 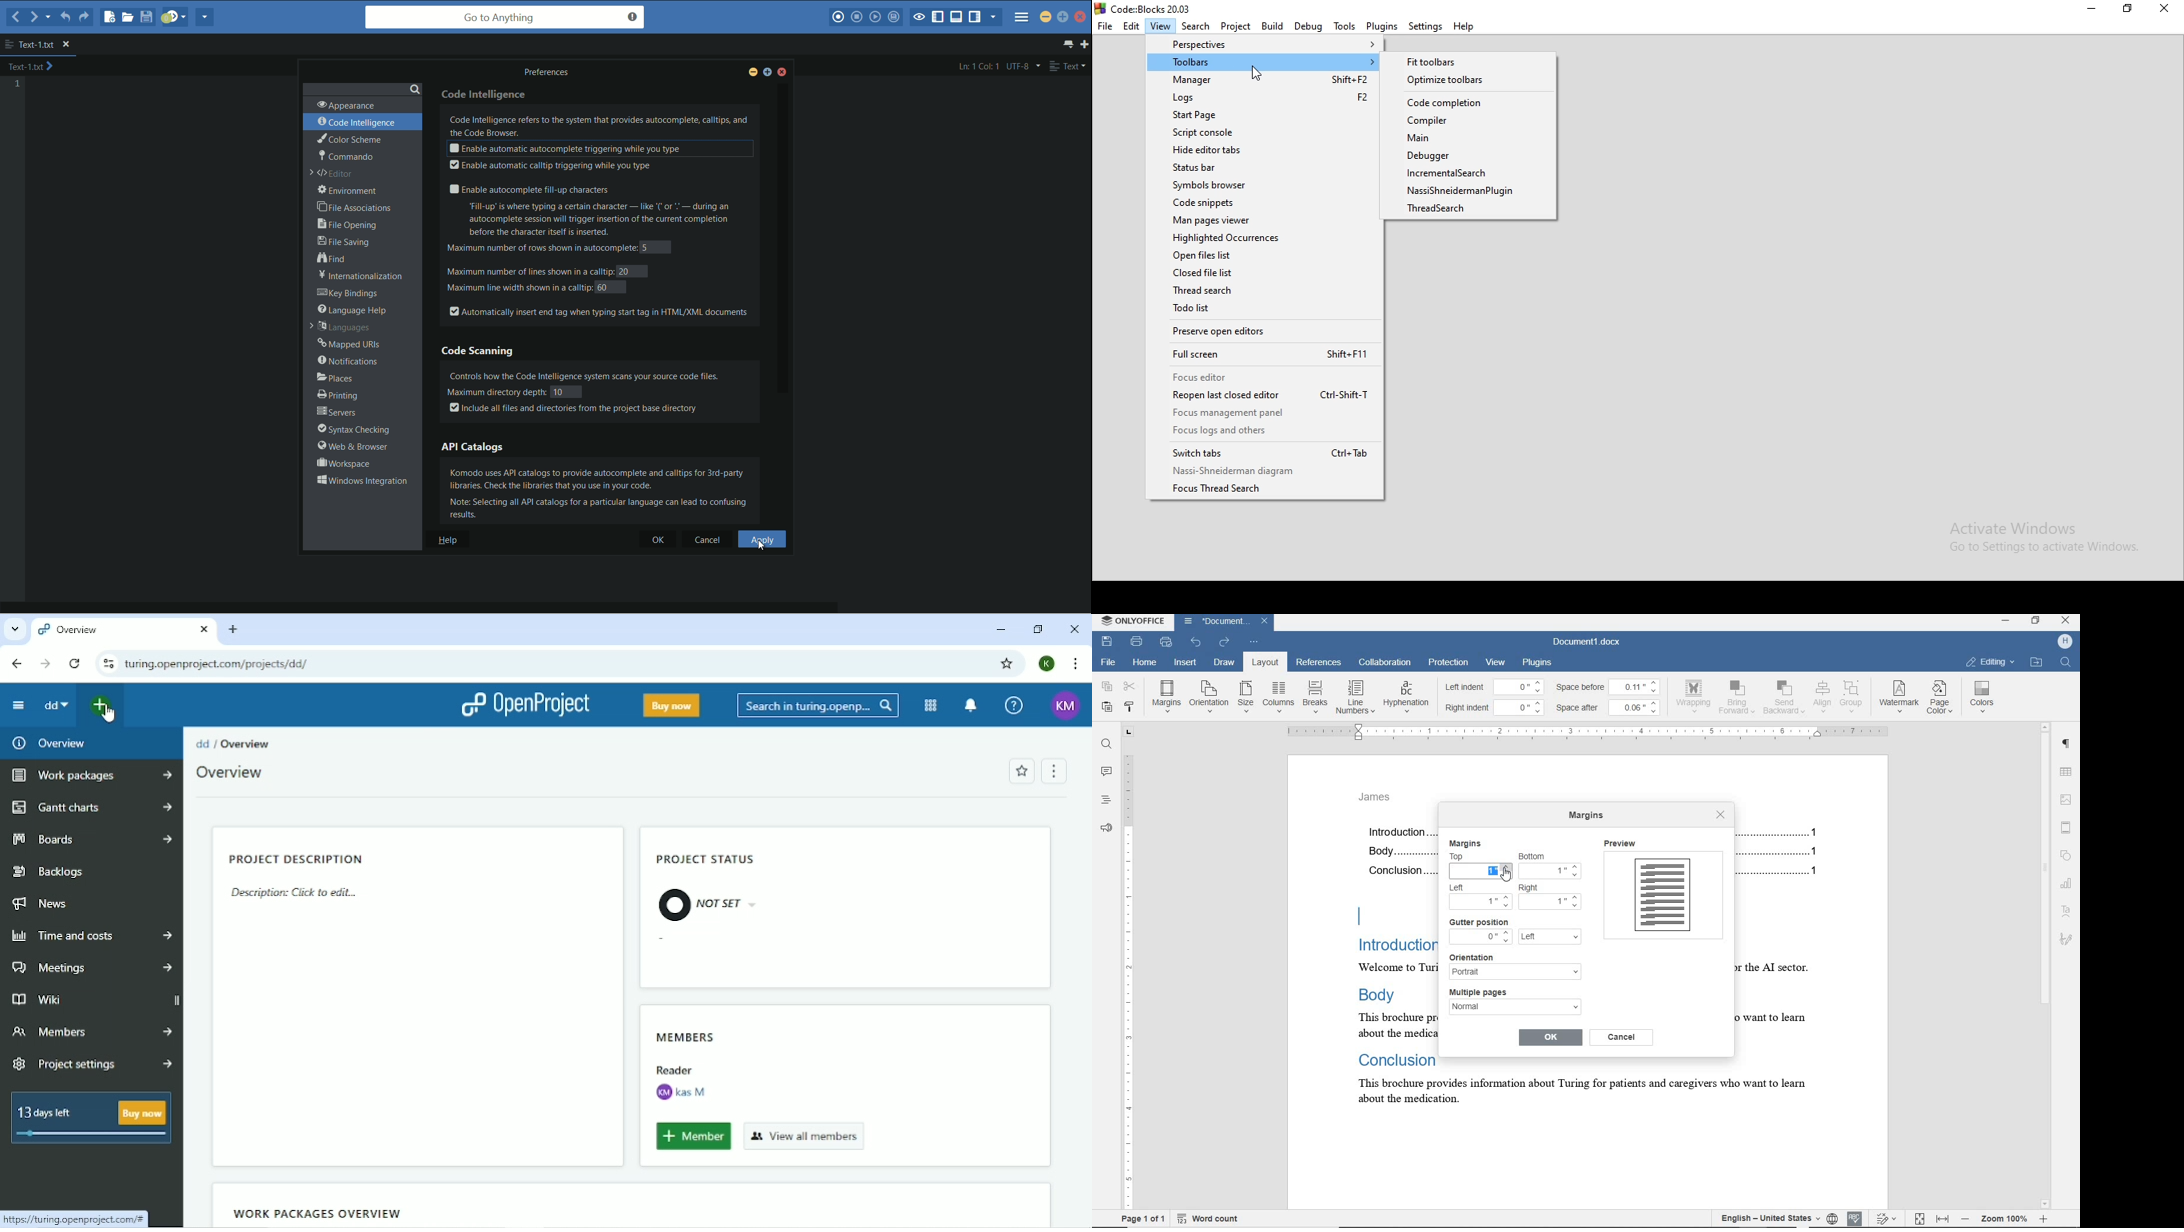 I want to click on Highlighted Occurences, so click(x=1266, y=237).